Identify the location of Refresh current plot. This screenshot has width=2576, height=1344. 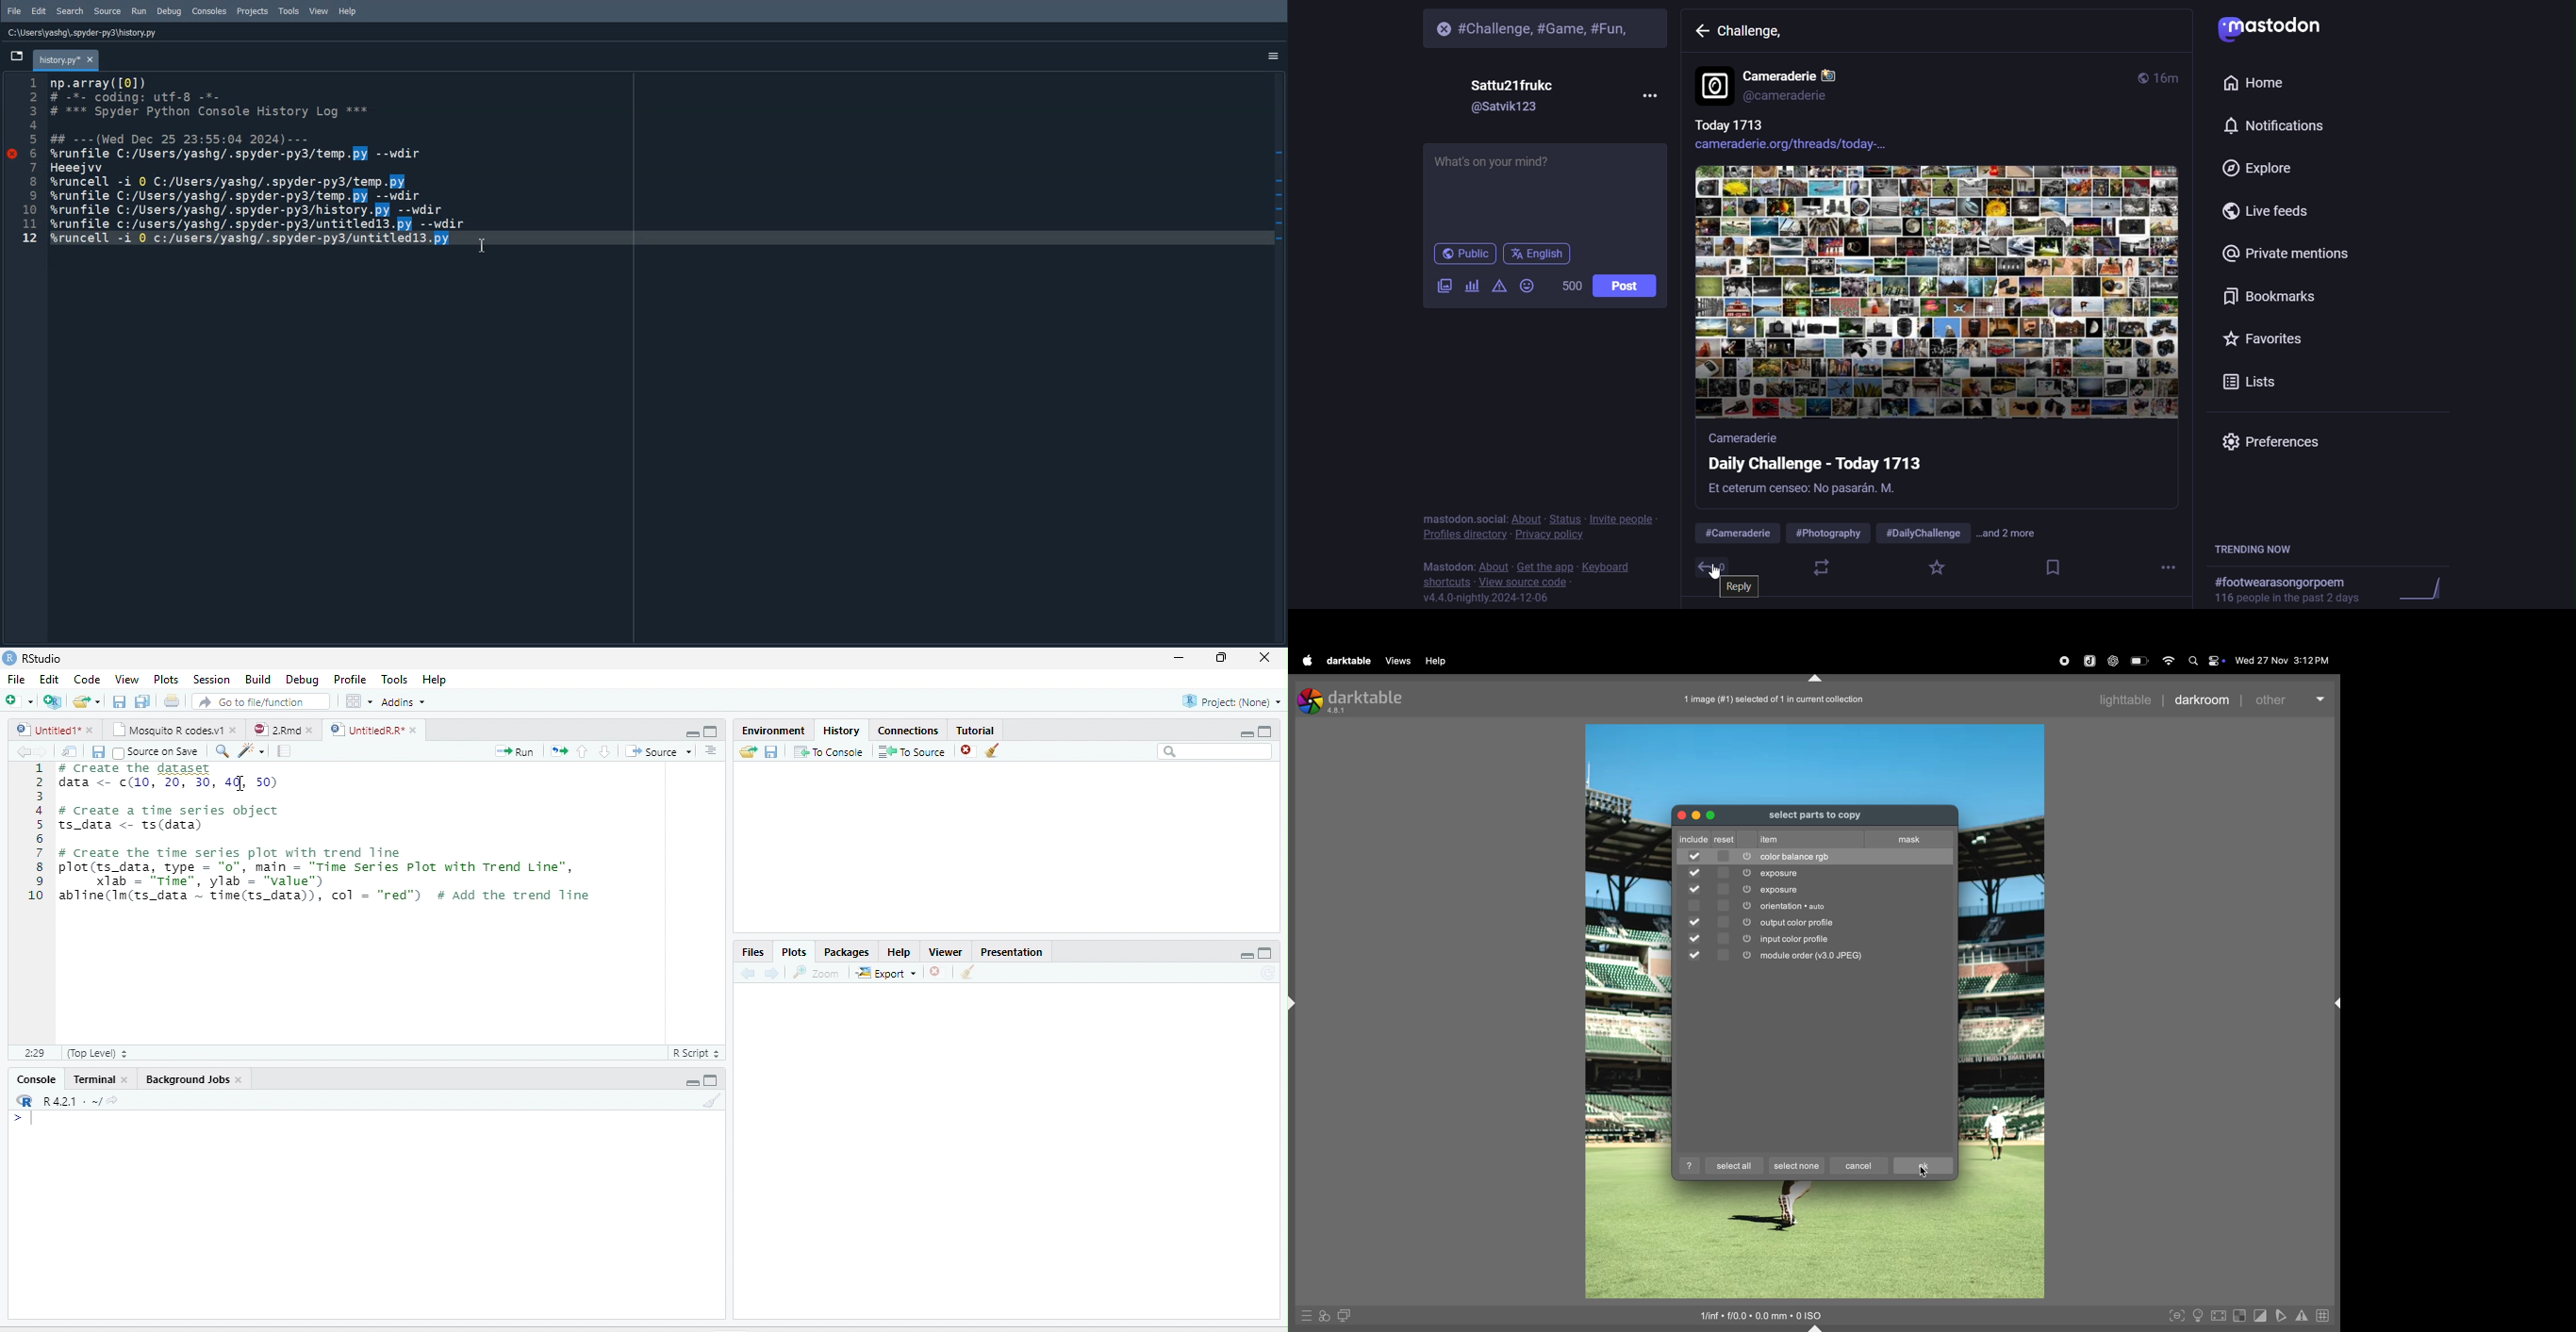
(1269, 973).